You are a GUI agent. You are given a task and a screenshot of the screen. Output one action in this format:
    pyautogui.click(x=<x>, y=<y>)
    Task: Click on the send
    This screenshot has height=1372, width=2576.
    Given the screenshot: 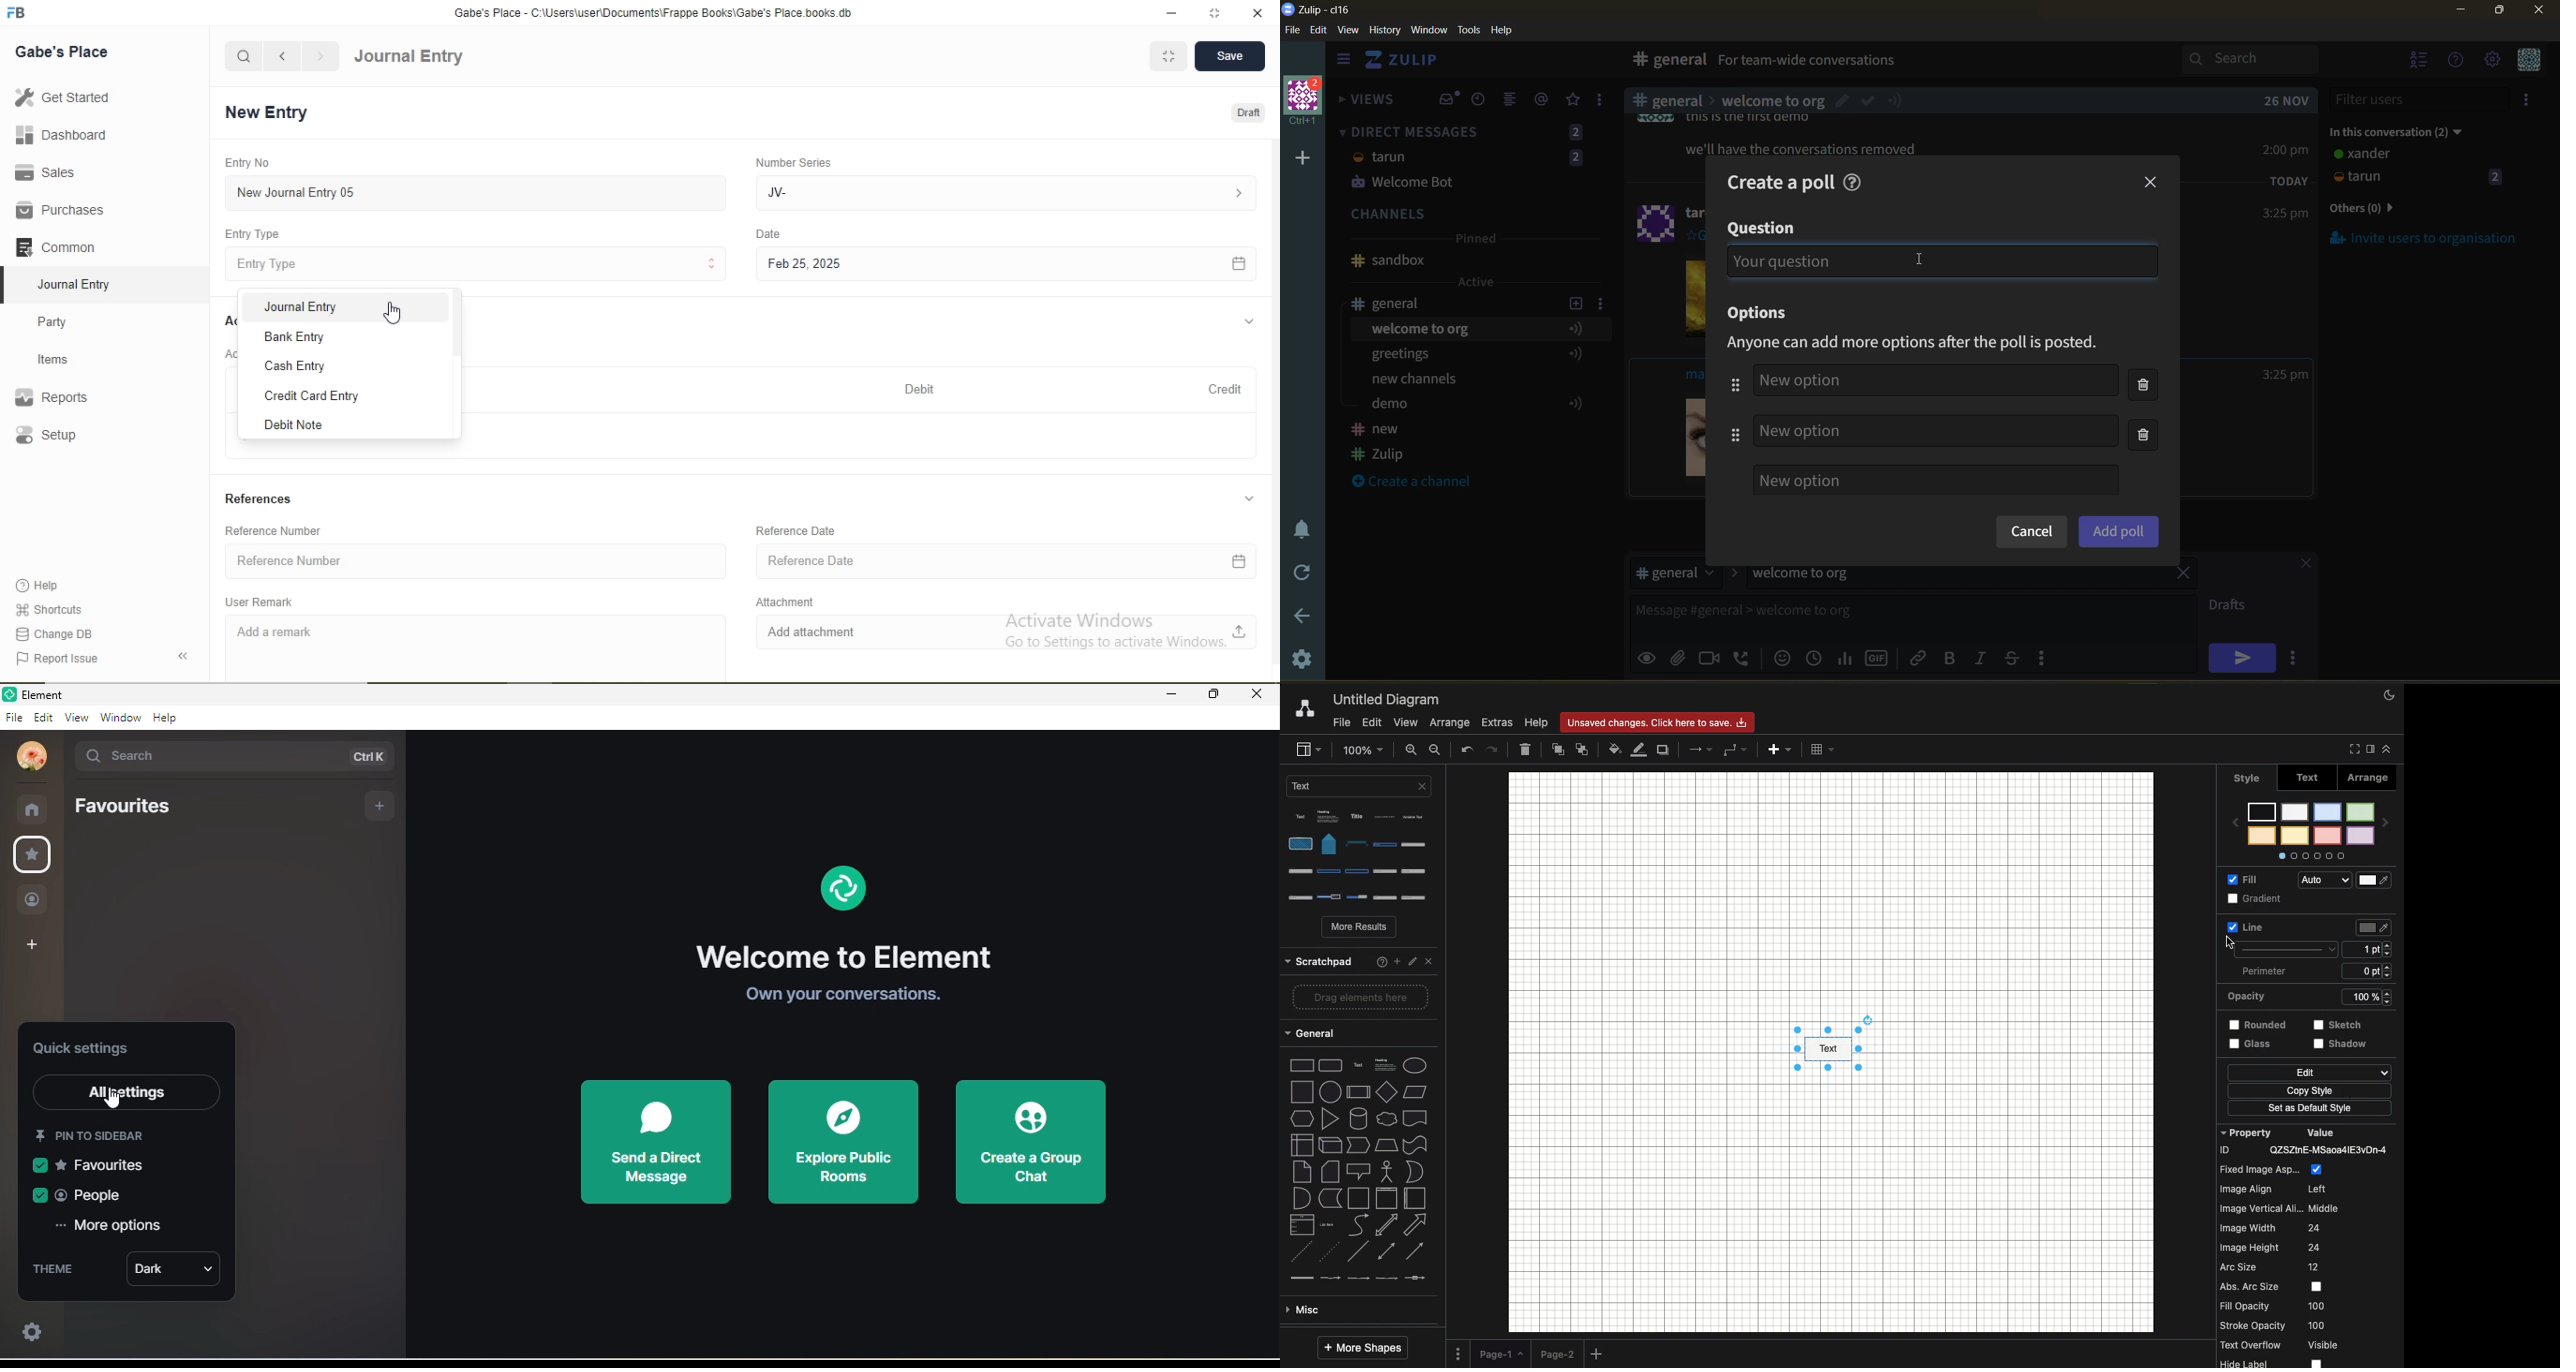 What is the action you would take?
    pyautogui.click(x=2242, y=657)
    